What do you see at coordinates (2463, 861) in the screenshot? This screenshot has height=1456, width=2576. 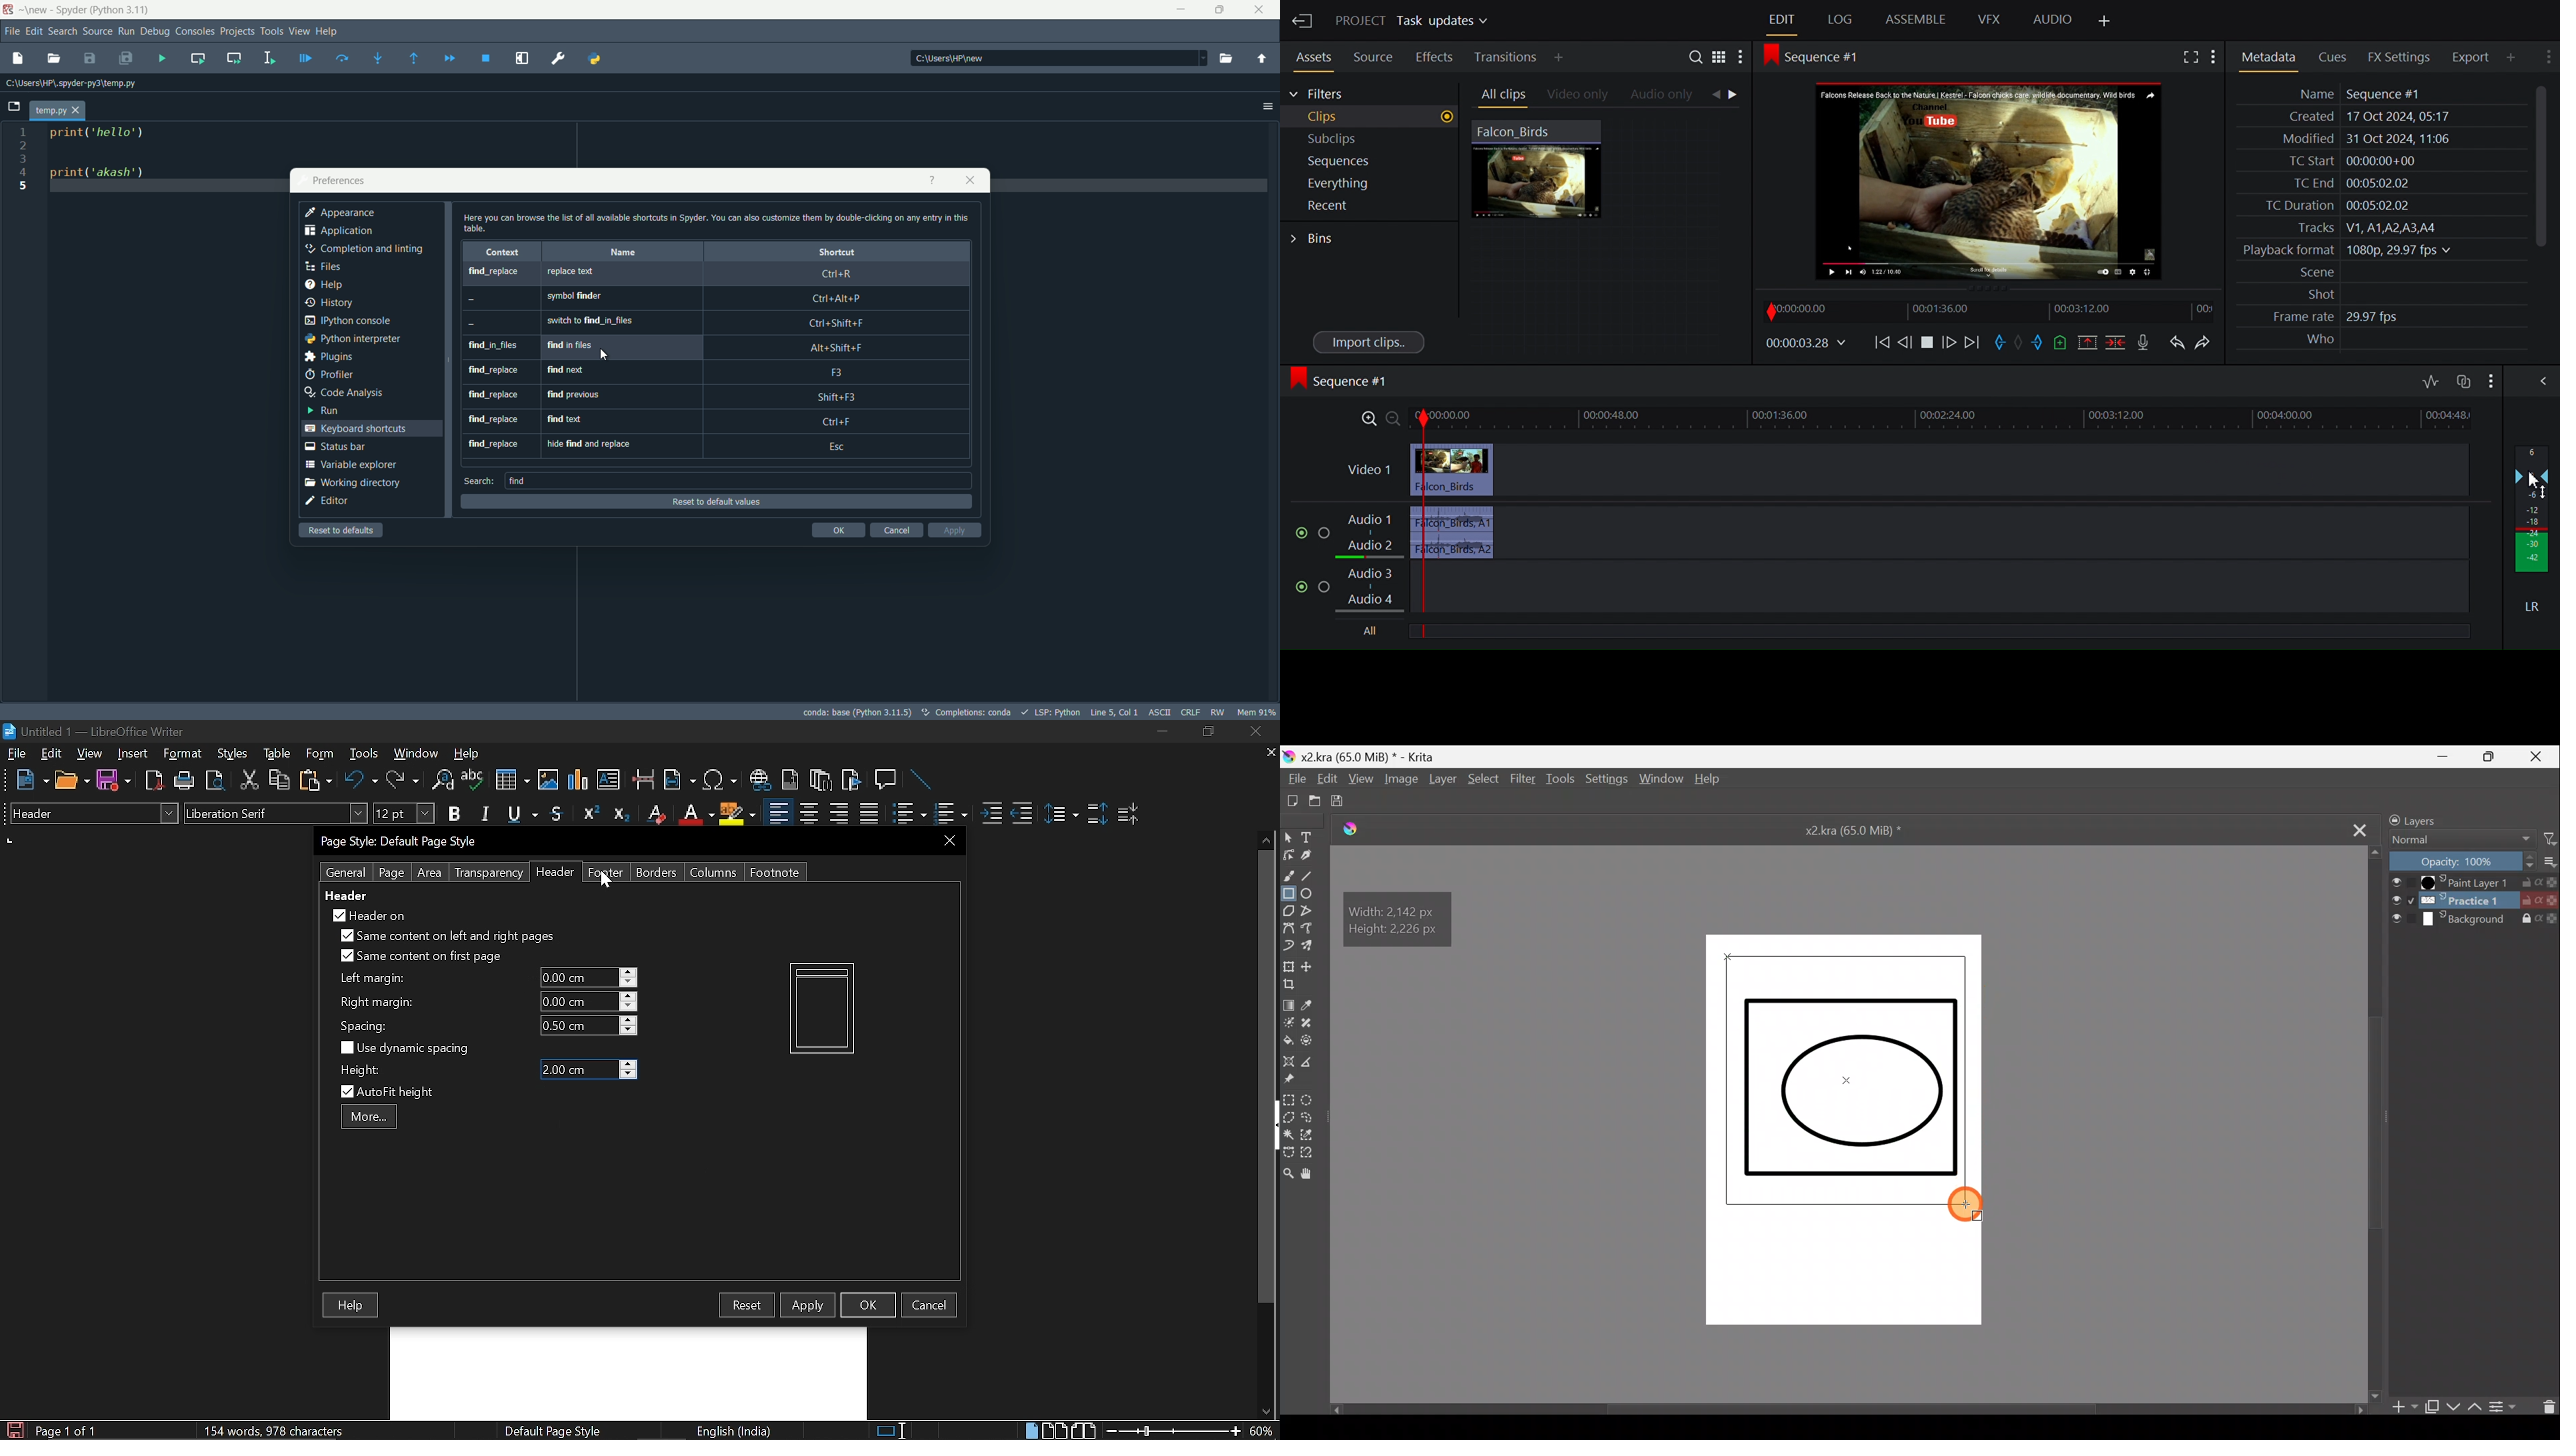 I see `Opacity: 100%` at bounding box center [2463, 861].